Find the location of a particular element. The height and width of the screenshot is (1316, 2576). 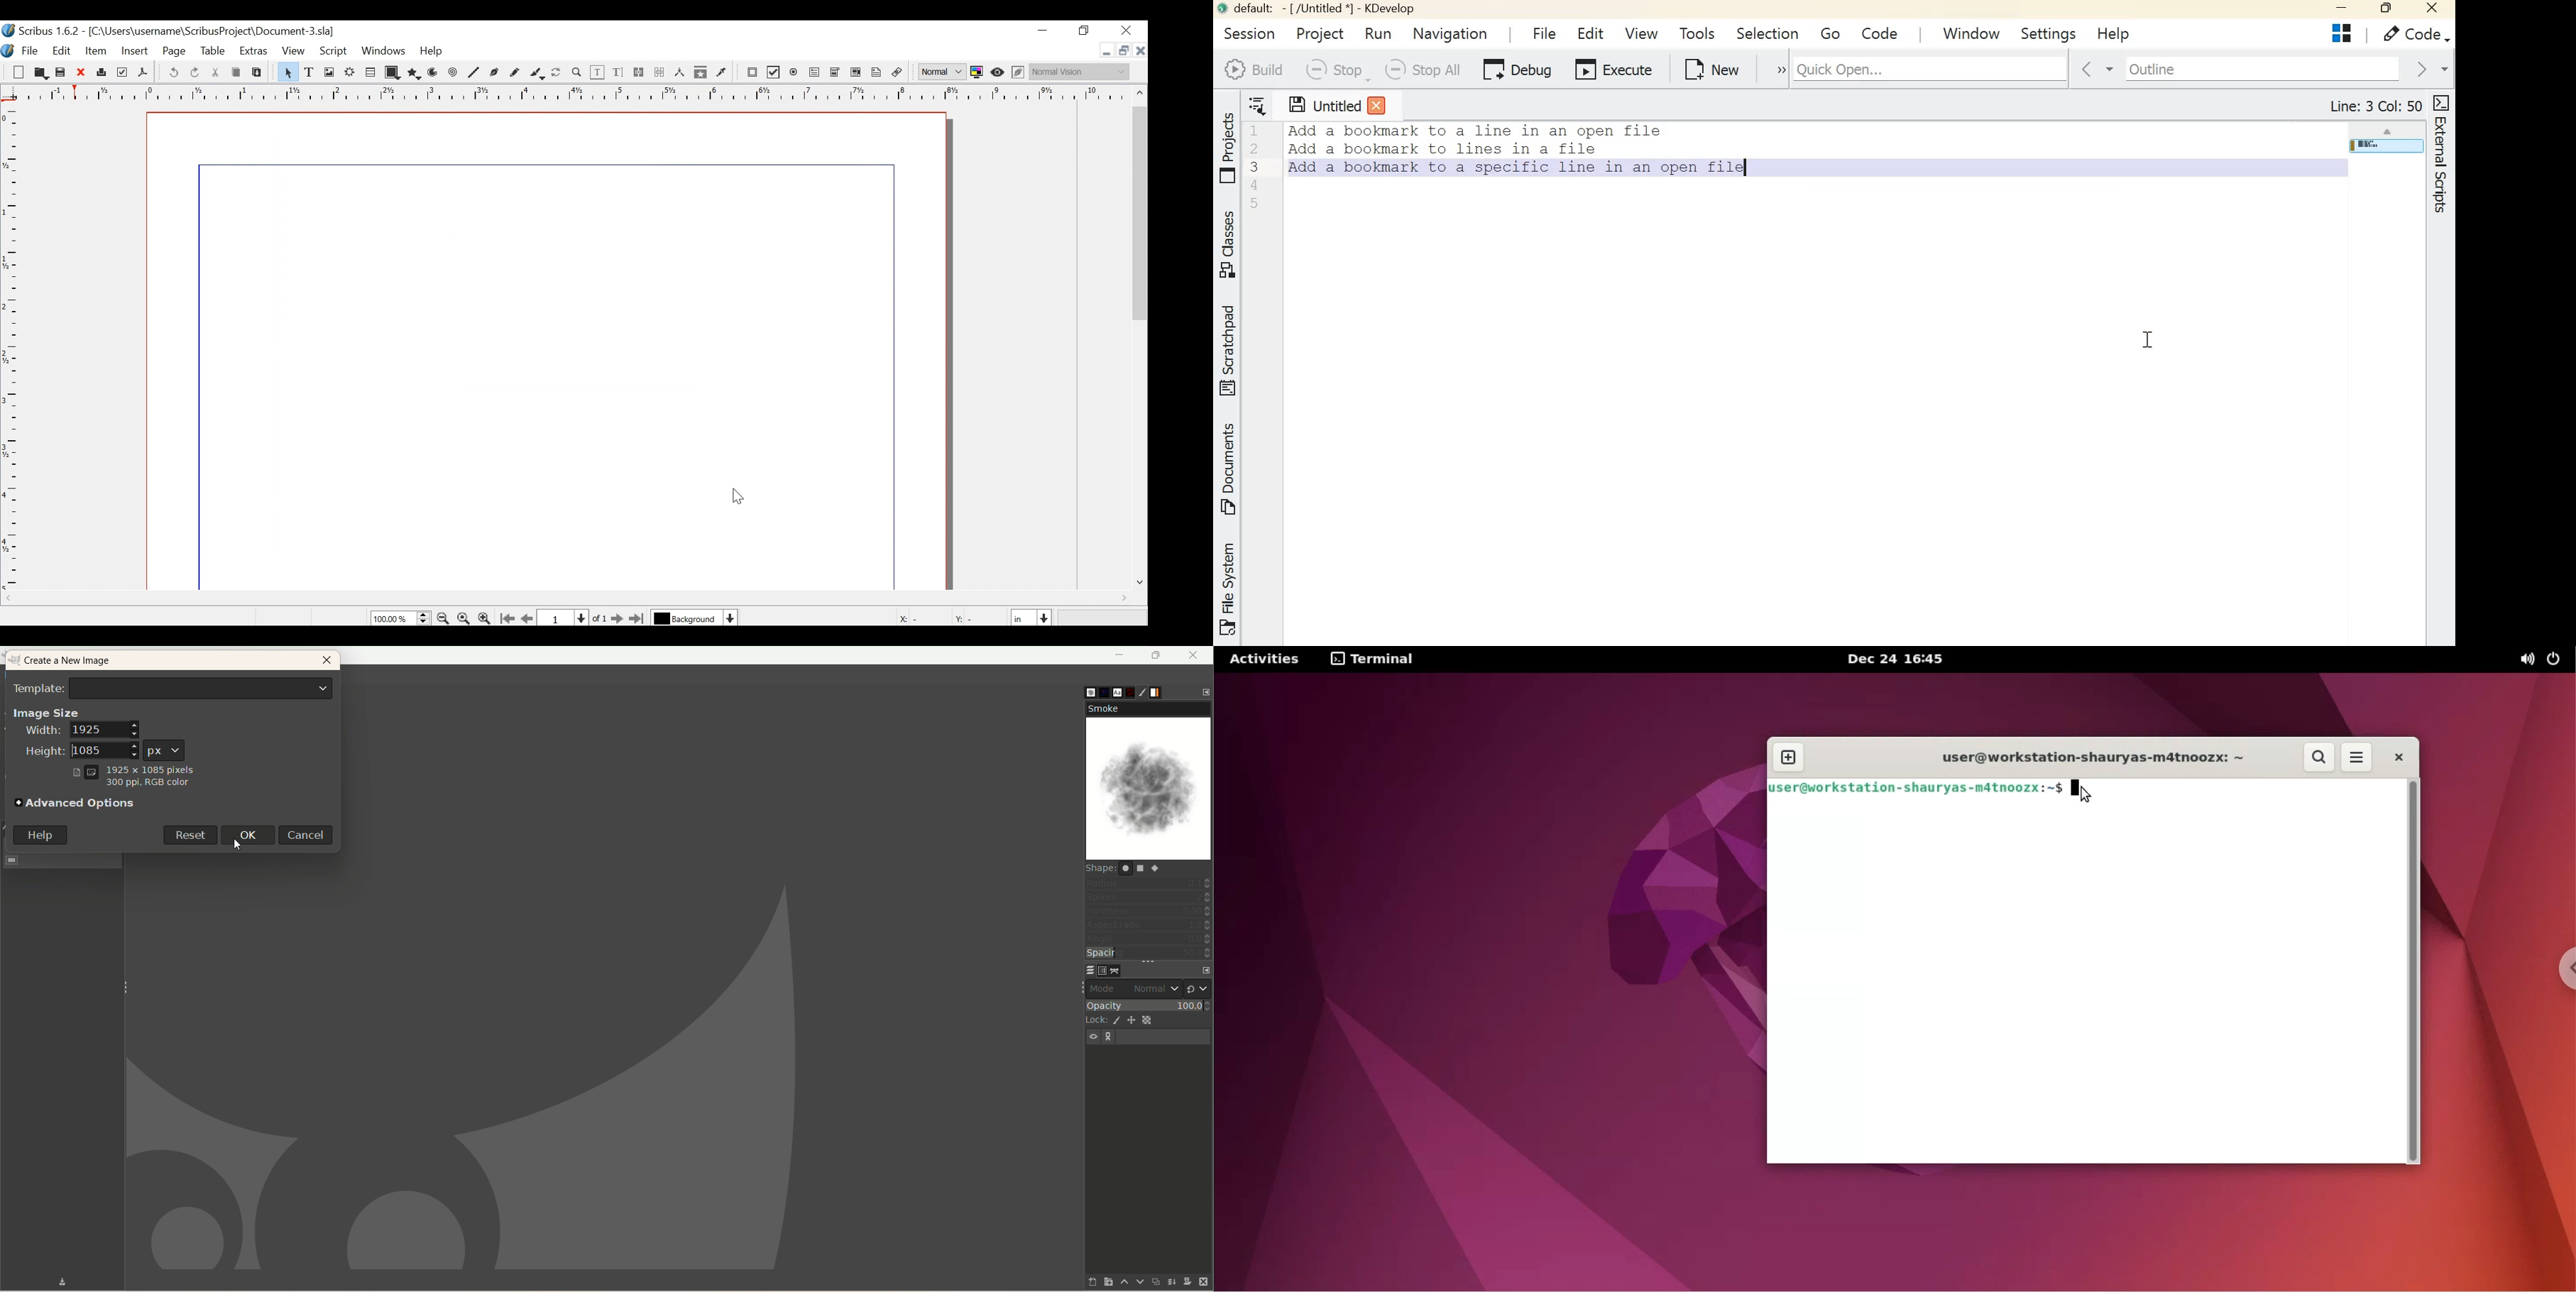

Restore is located at coordinates (1123, 51).